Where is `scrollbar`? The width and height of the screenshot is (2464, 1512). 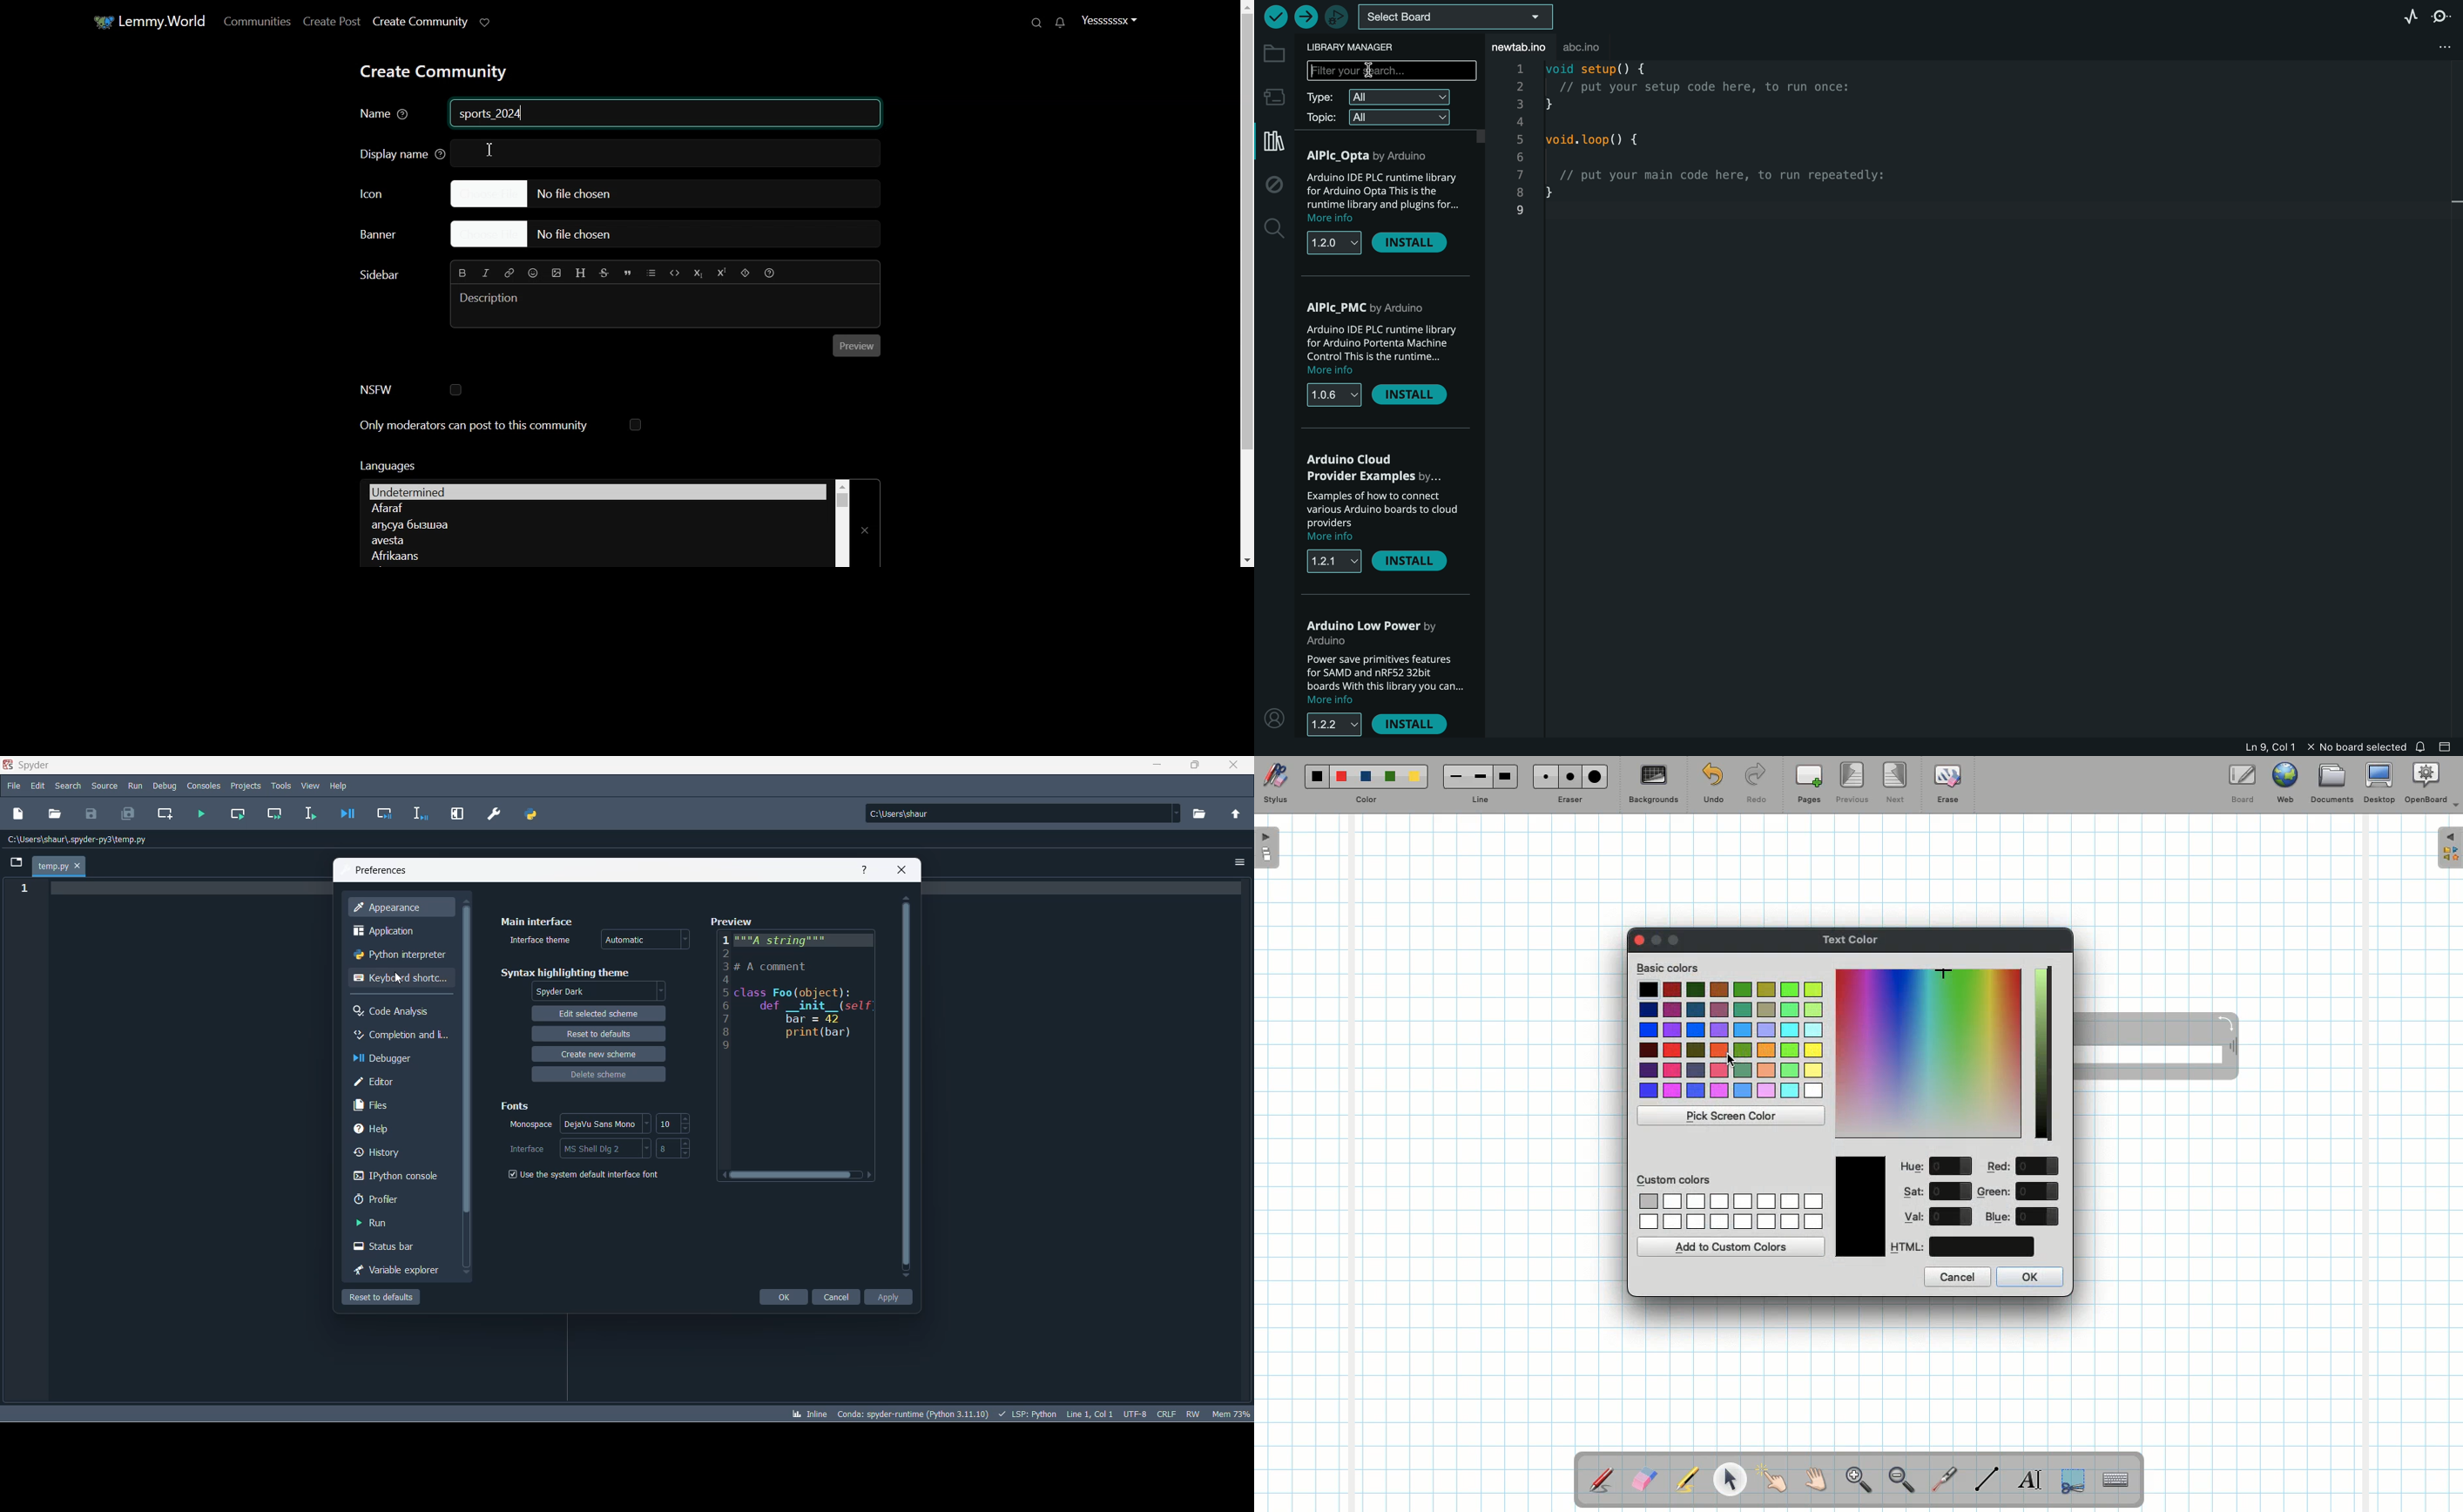
scrollbar is located at coordinates (466, 1064).